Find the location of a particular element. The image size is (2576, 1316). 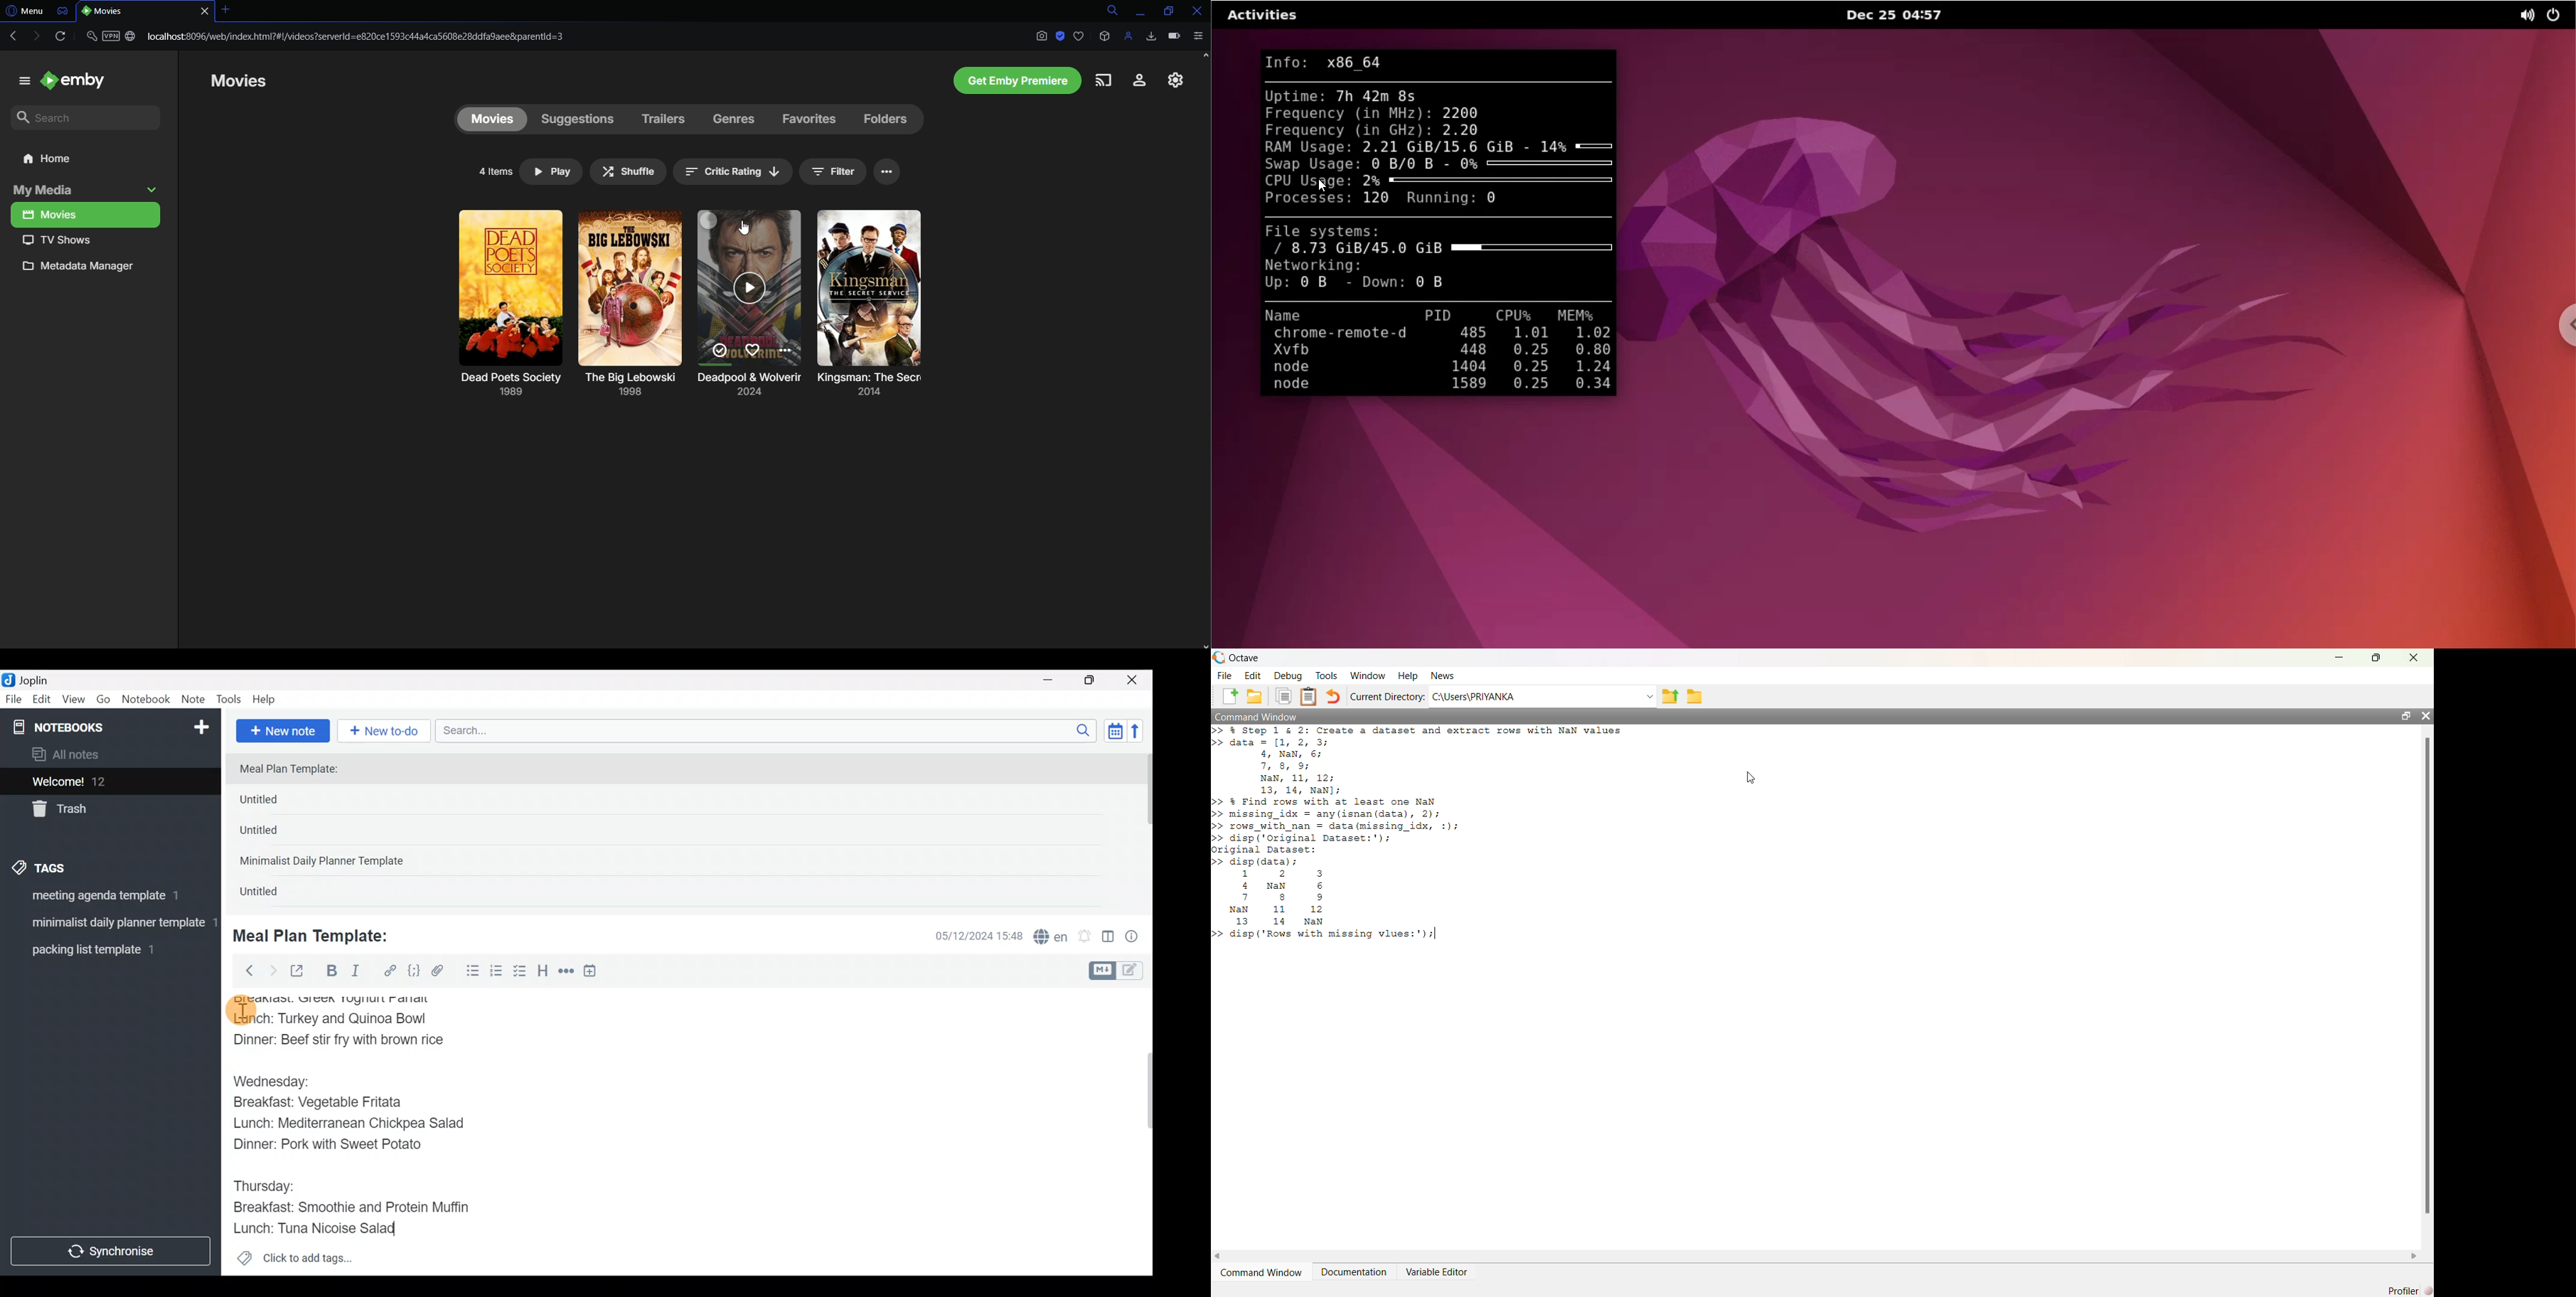

All notes is located at coordinates (107, 755).